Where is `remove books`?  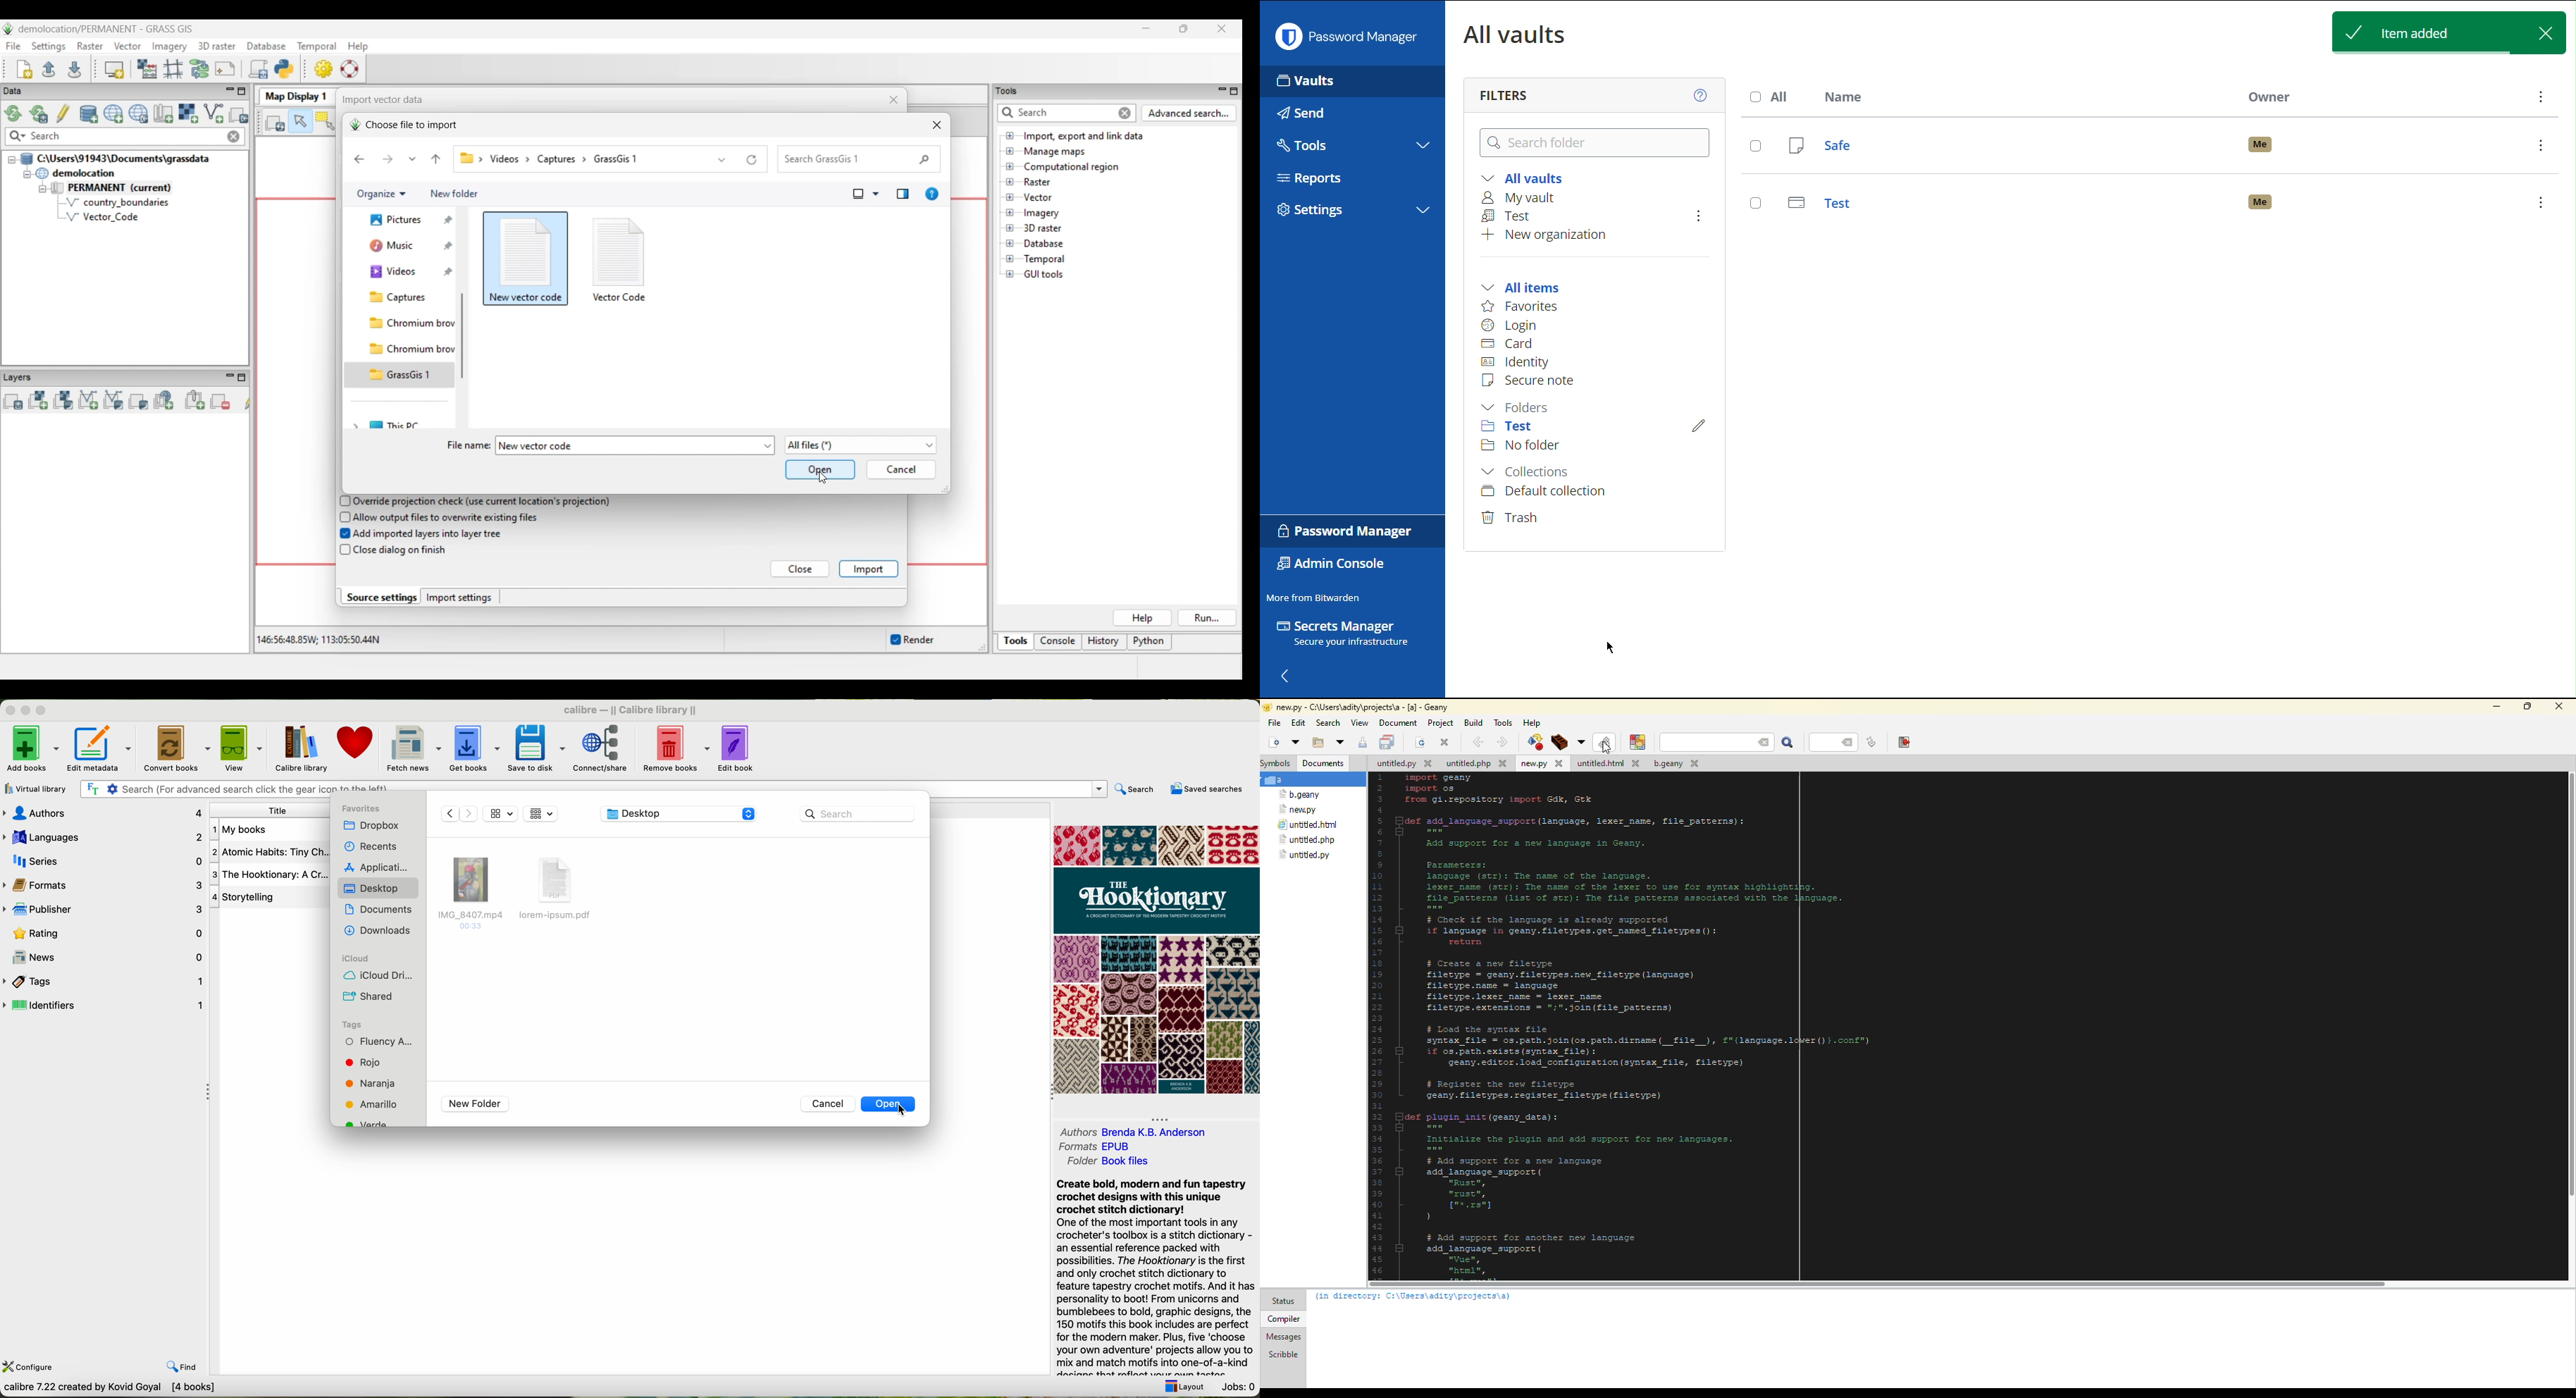 remove books is located at coordinates (677, 748).